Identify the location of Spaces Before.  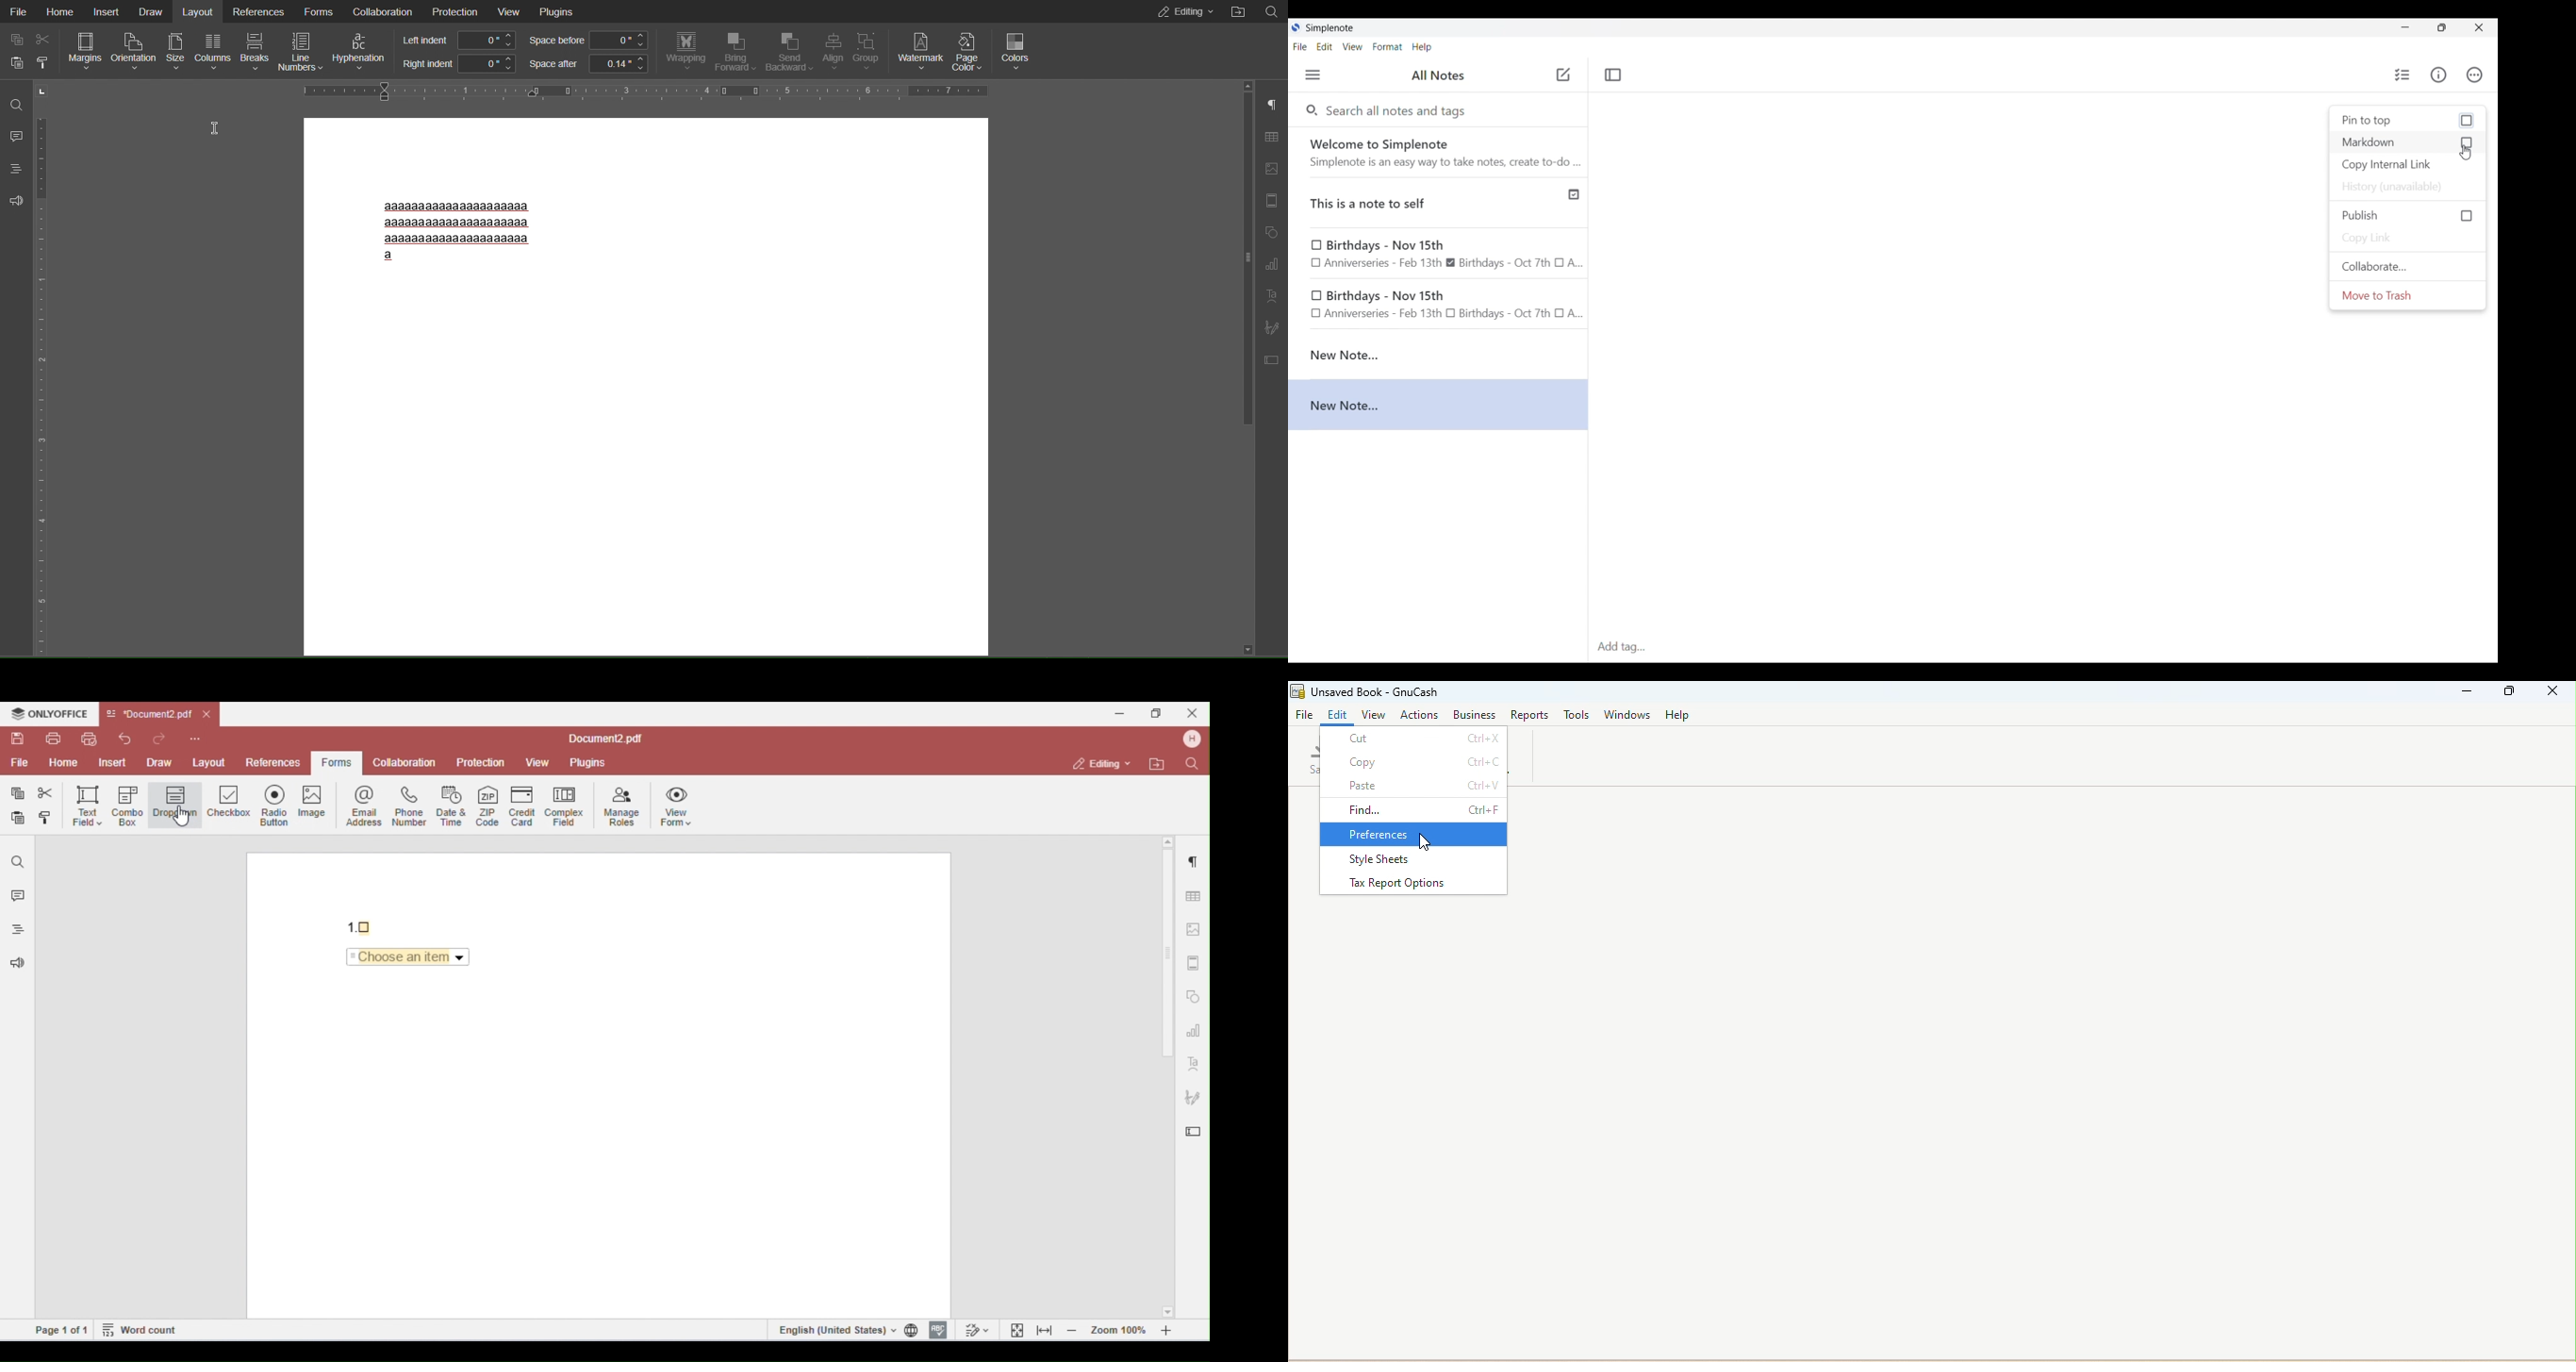
(588, 41).